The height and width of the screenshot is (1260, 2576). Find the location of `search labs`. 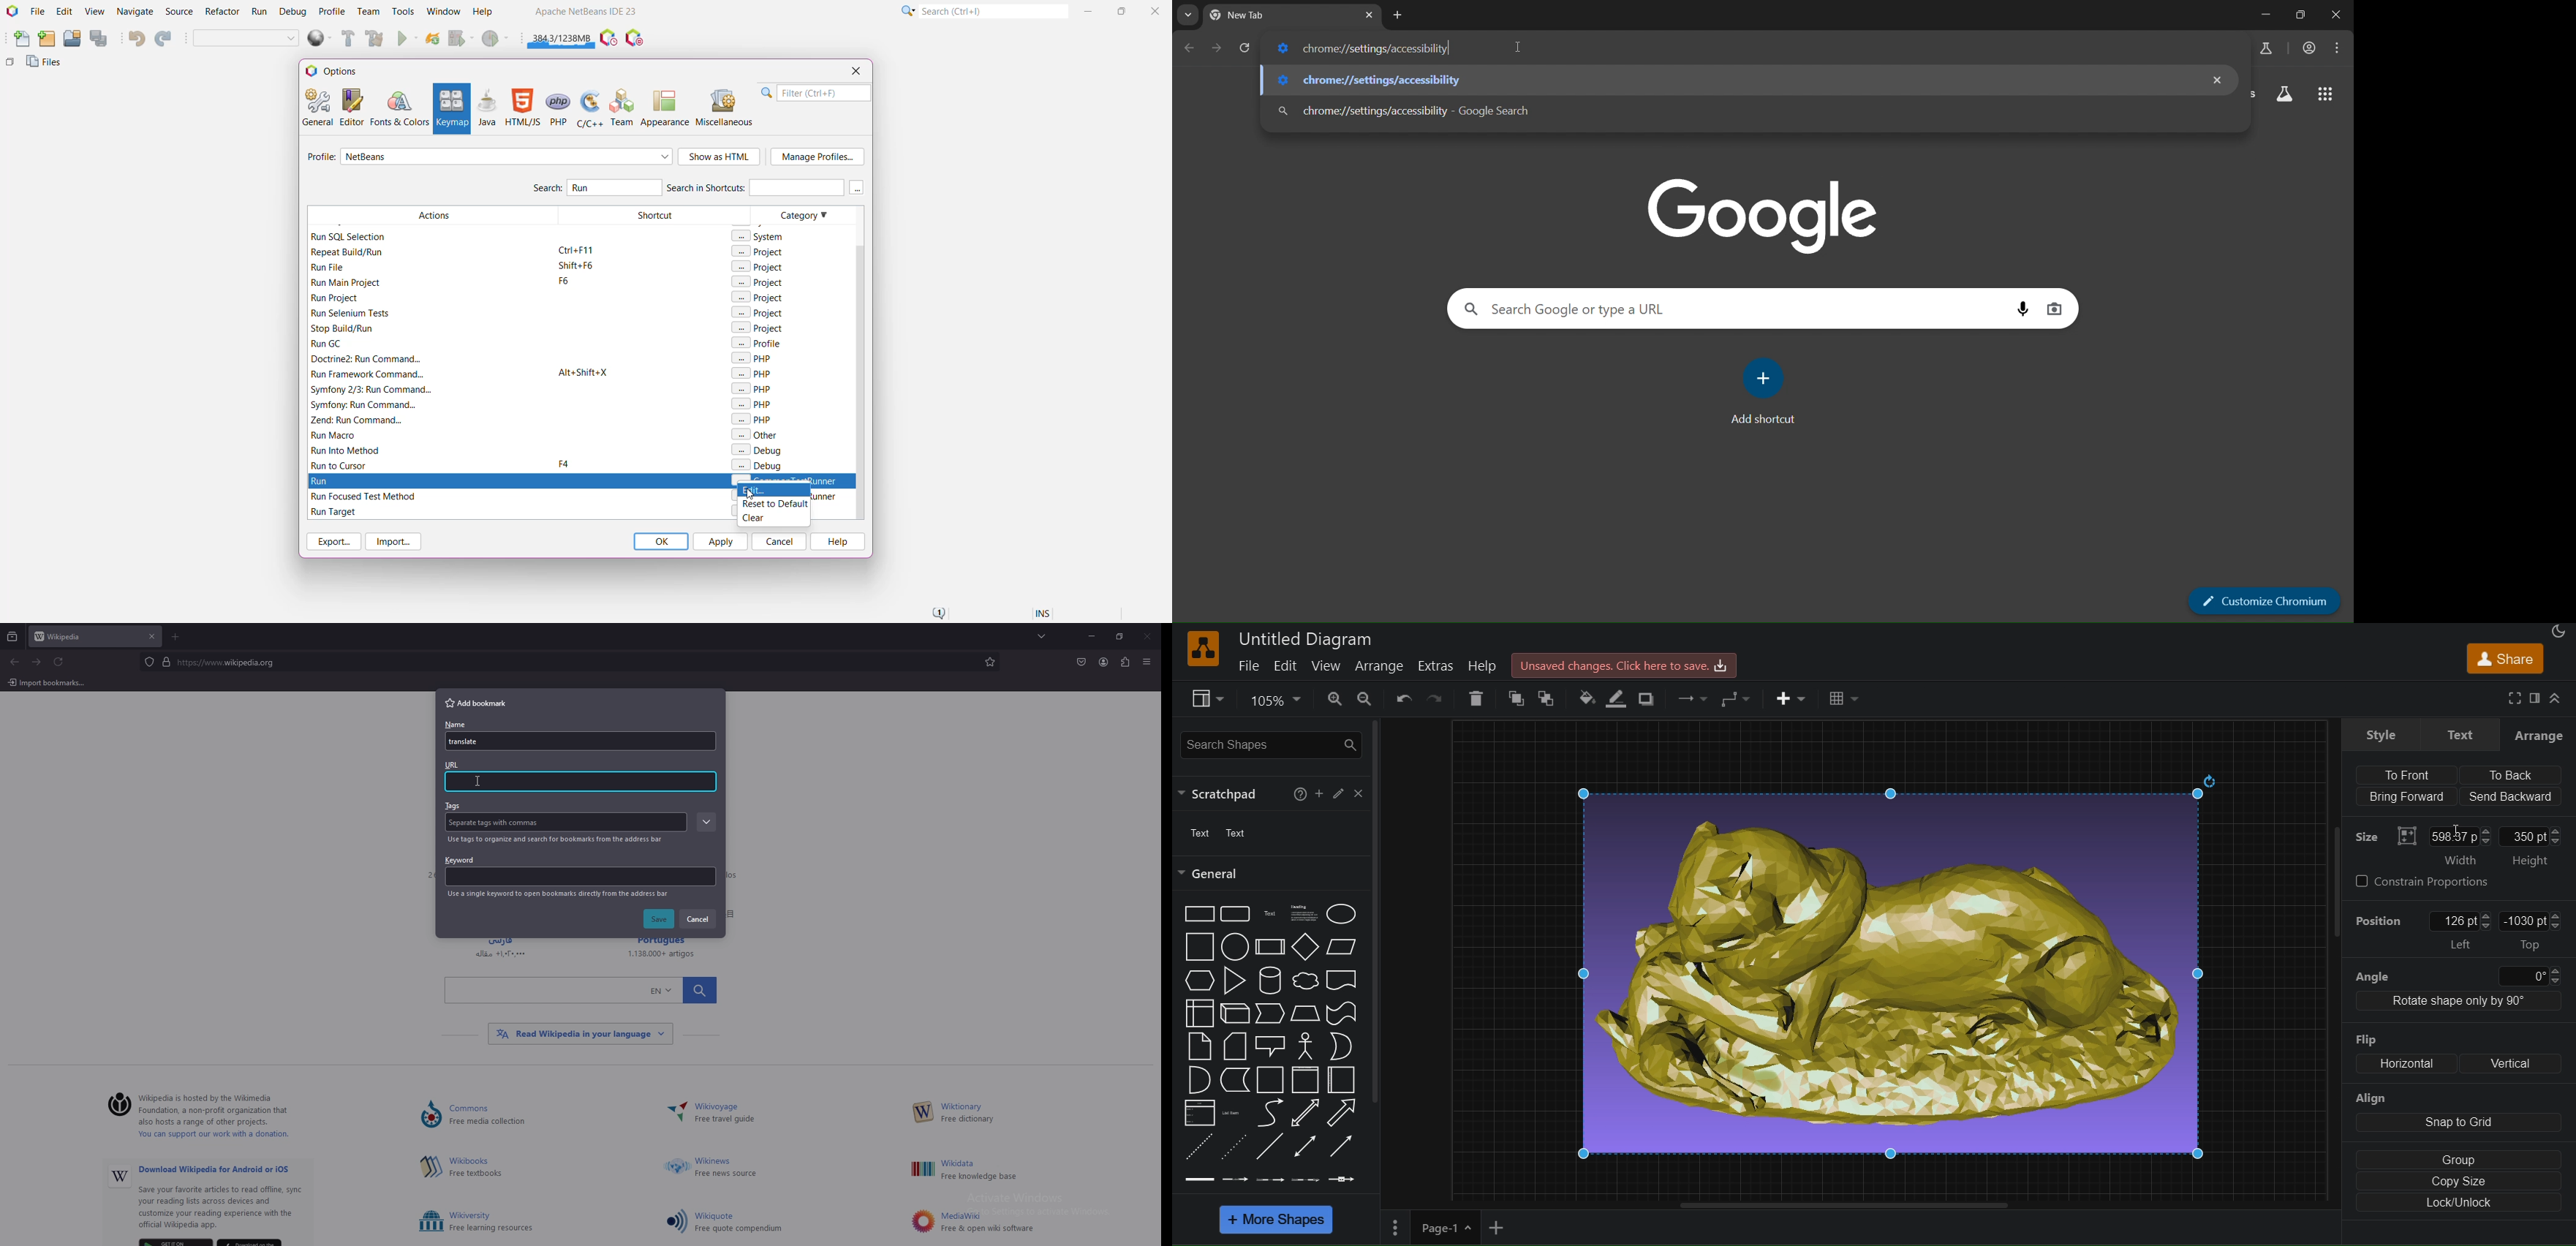

search labs is located at coordinates (2284, 94).